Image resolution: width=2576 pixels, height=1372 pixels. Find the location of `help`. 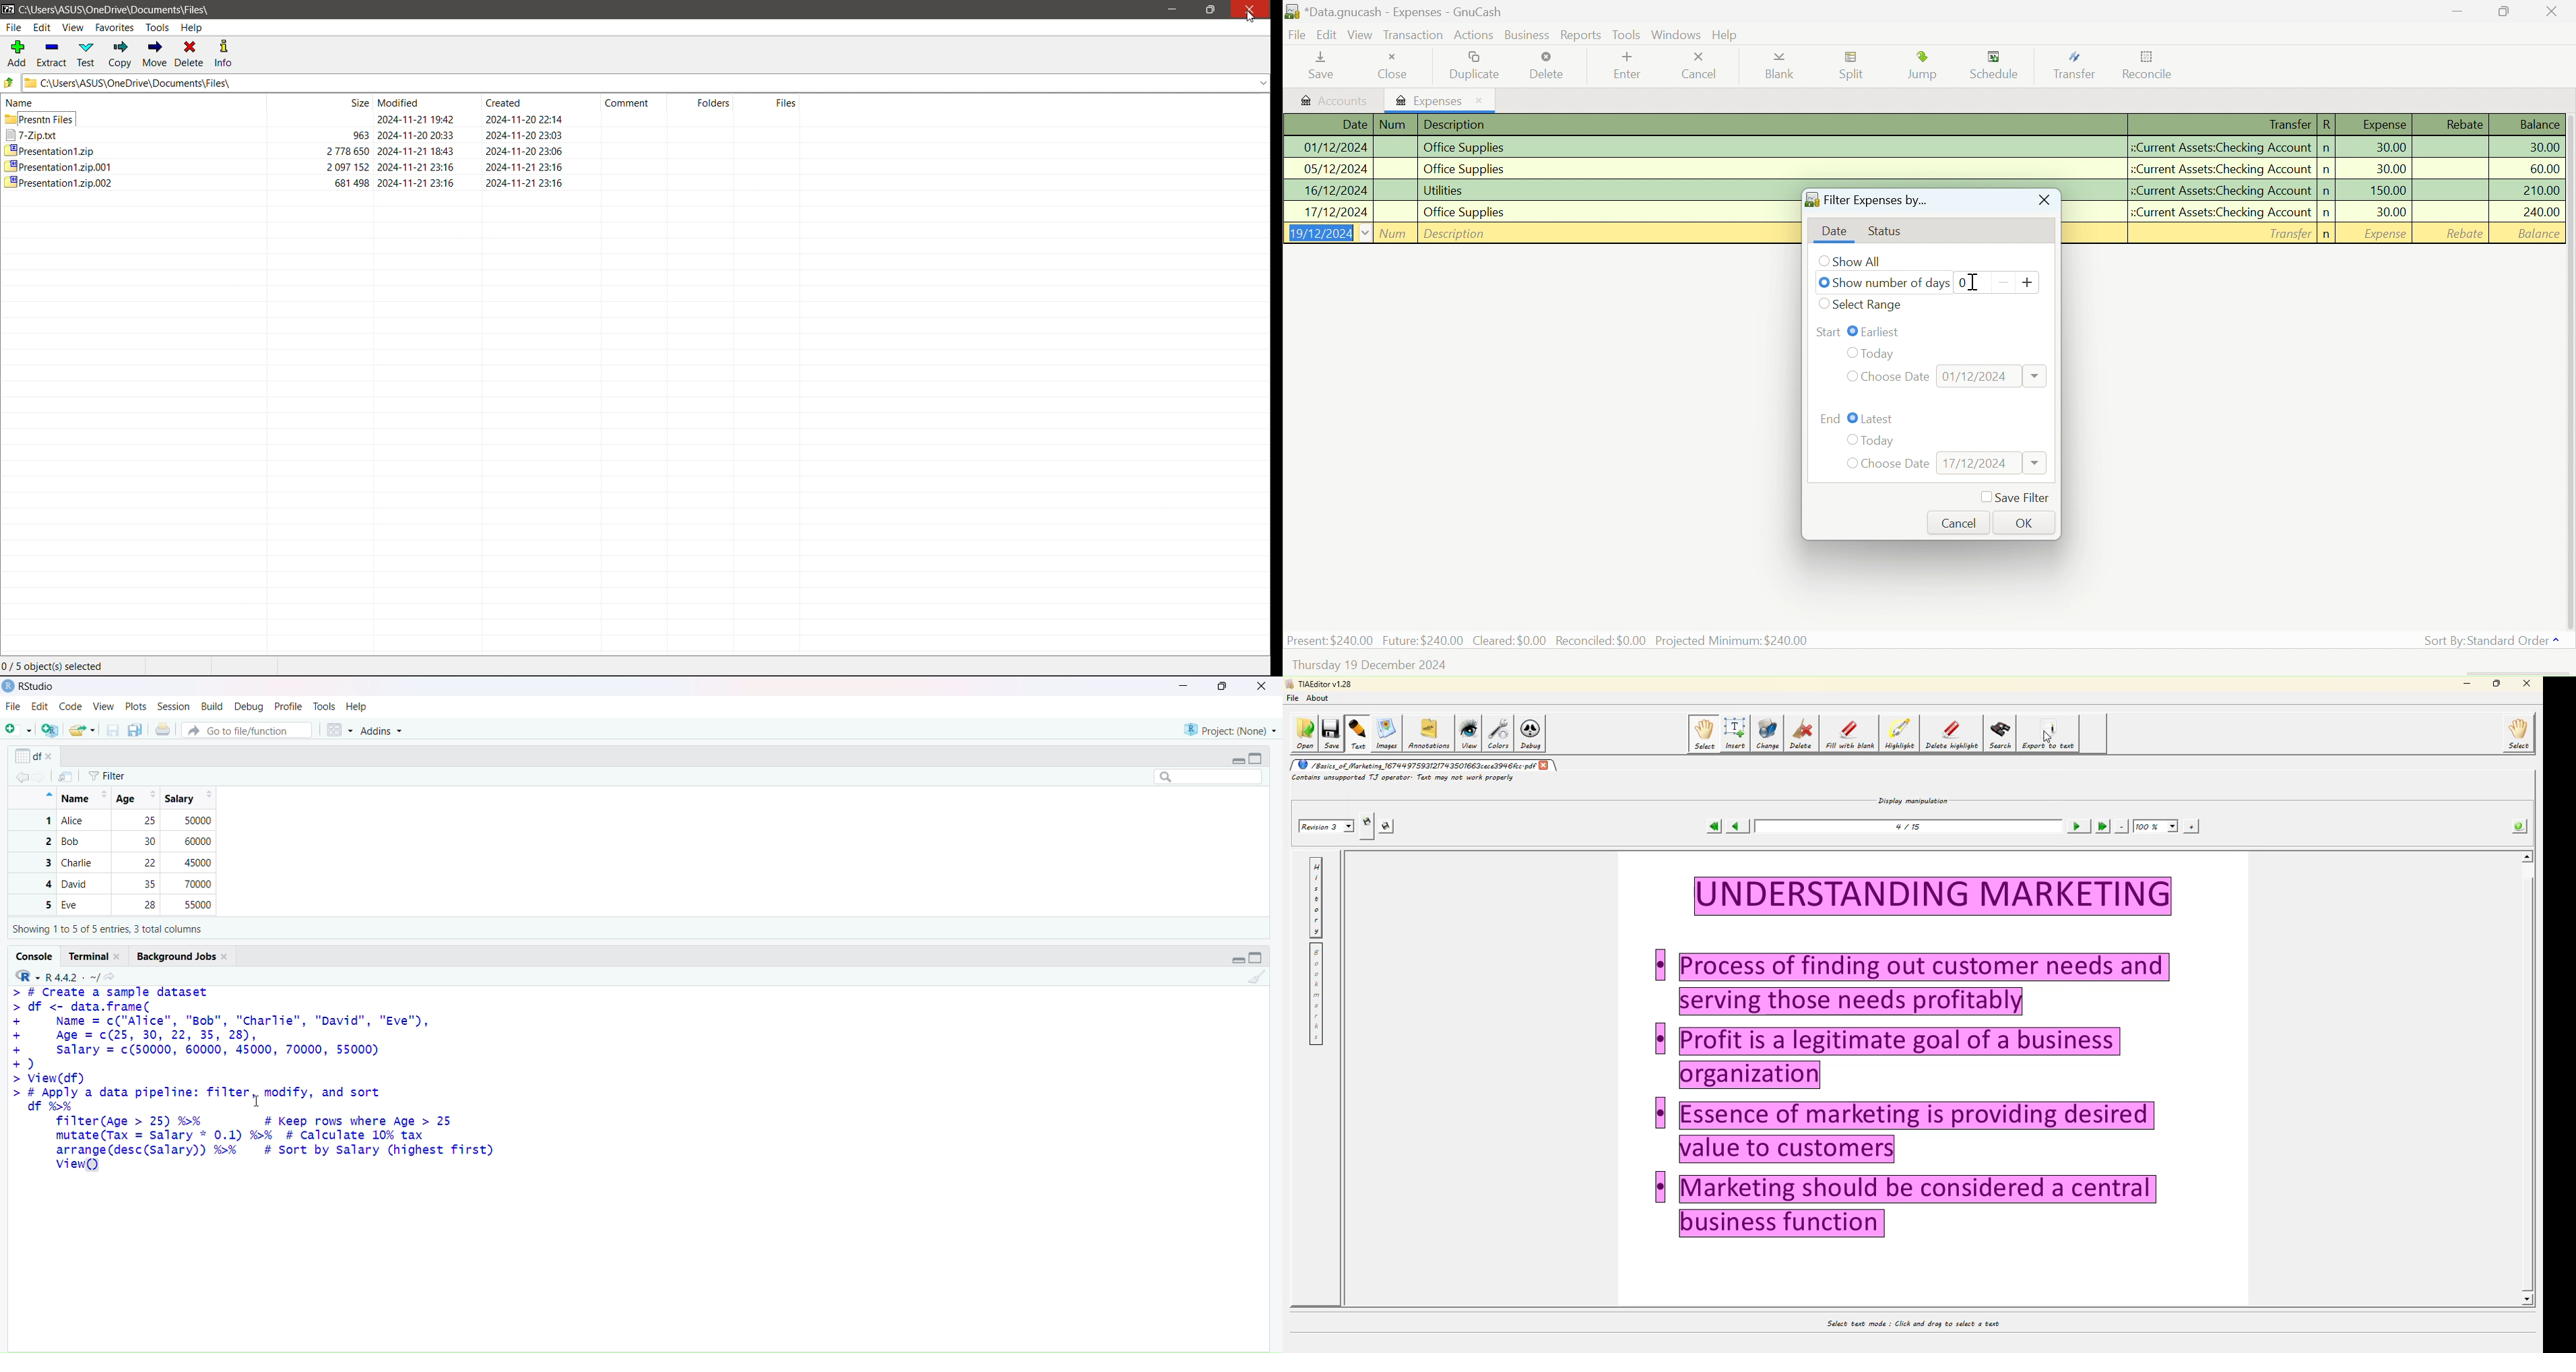

help is located at coordinates (359, 707).